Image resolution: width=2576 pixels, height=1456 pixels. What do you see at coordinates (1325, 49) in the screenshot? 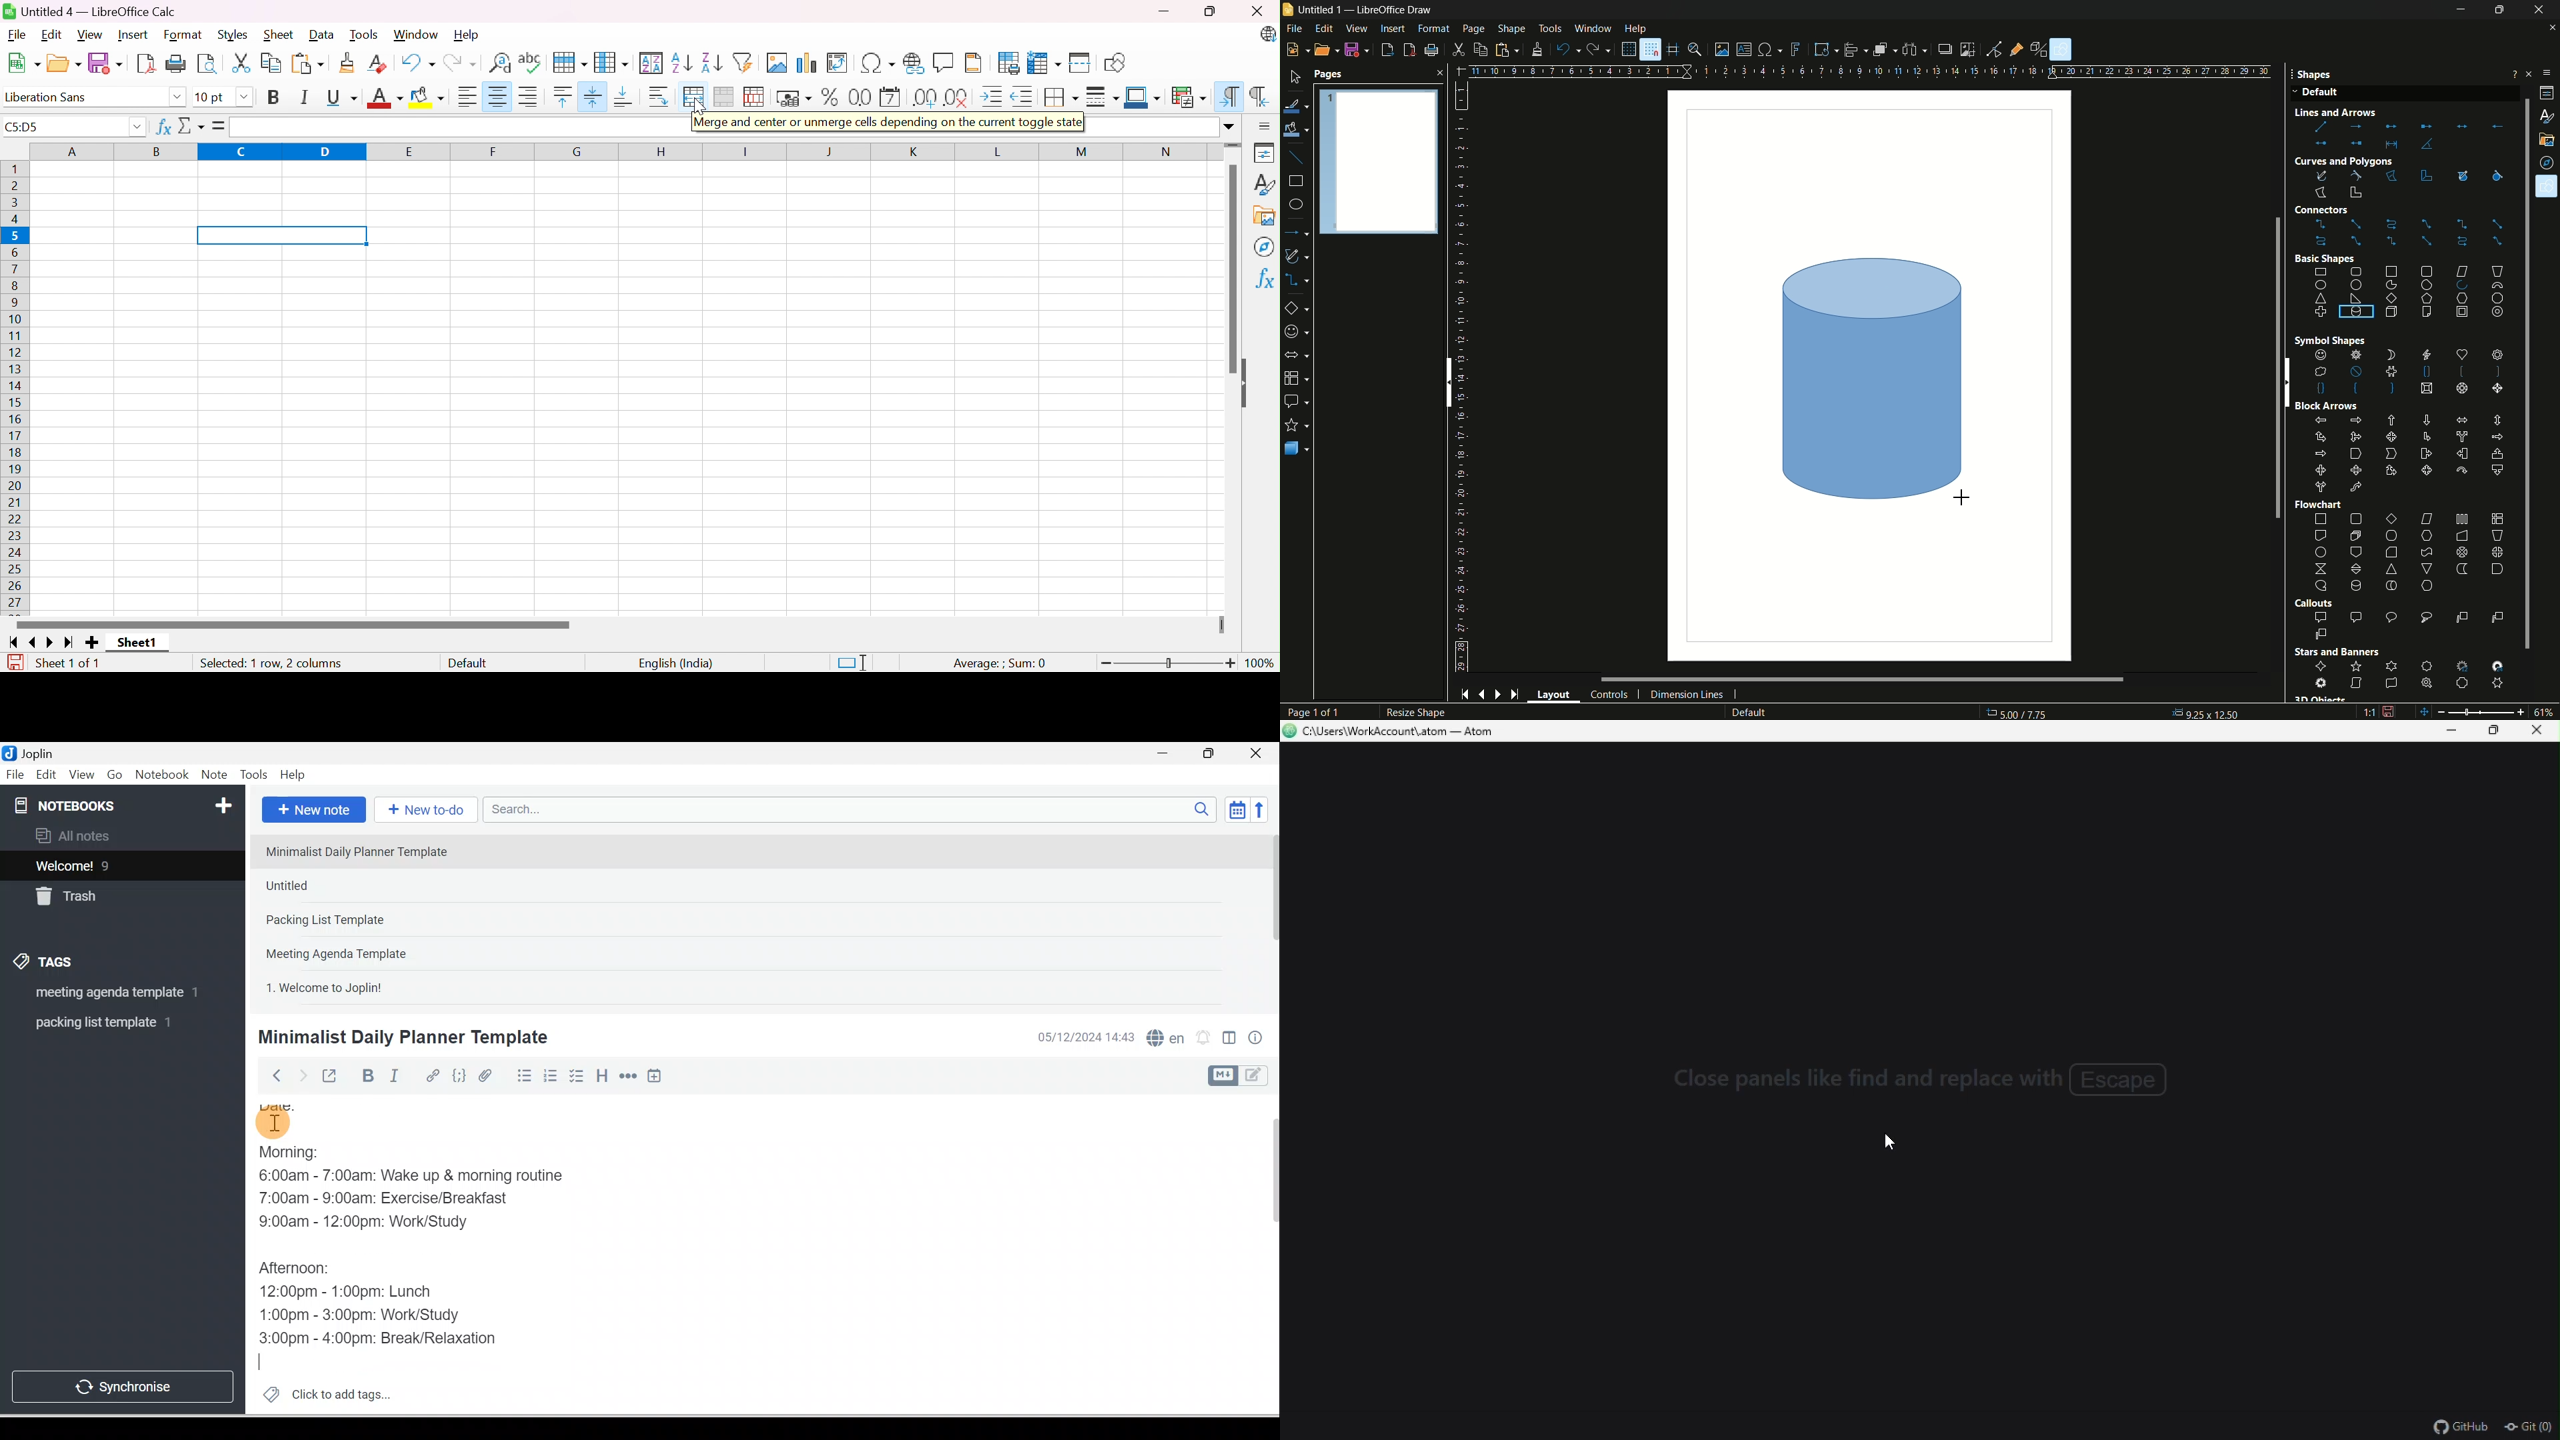
I see `open file` at bounding box center [1325, 49].